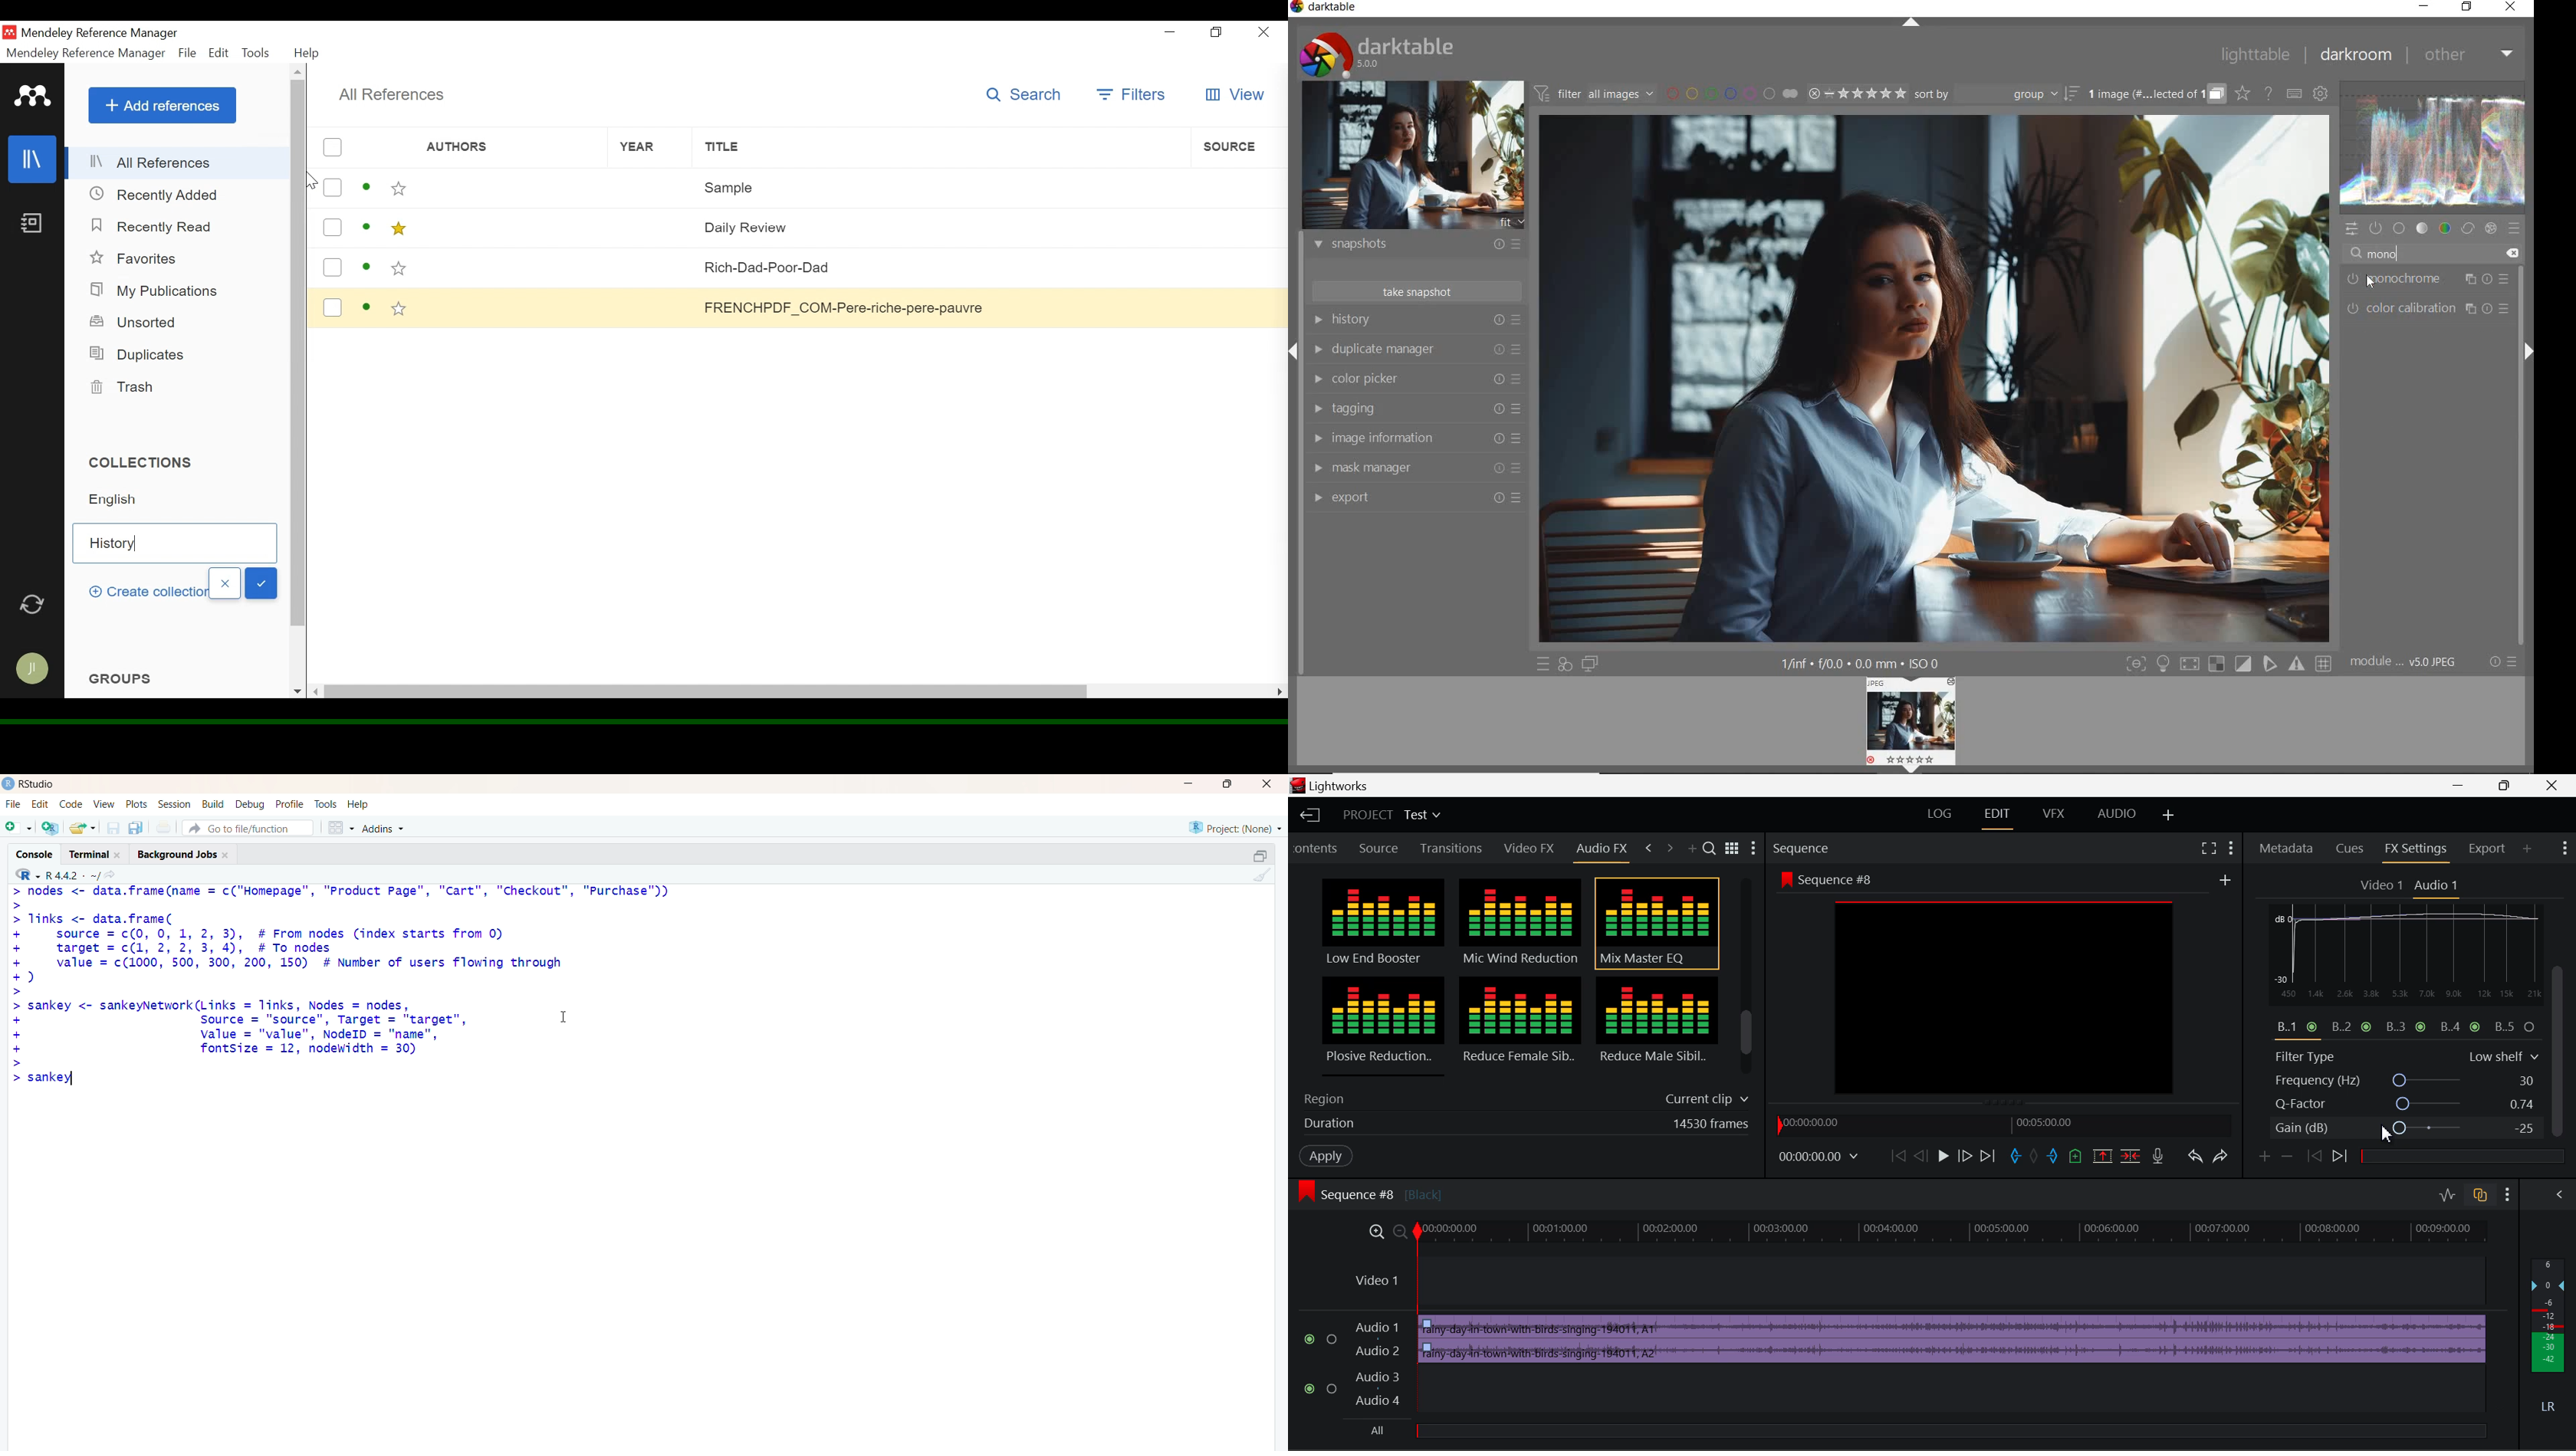 The height and width of the screenshot is (1456, 2576). I want to click on monochrome, so click(2427, 279).